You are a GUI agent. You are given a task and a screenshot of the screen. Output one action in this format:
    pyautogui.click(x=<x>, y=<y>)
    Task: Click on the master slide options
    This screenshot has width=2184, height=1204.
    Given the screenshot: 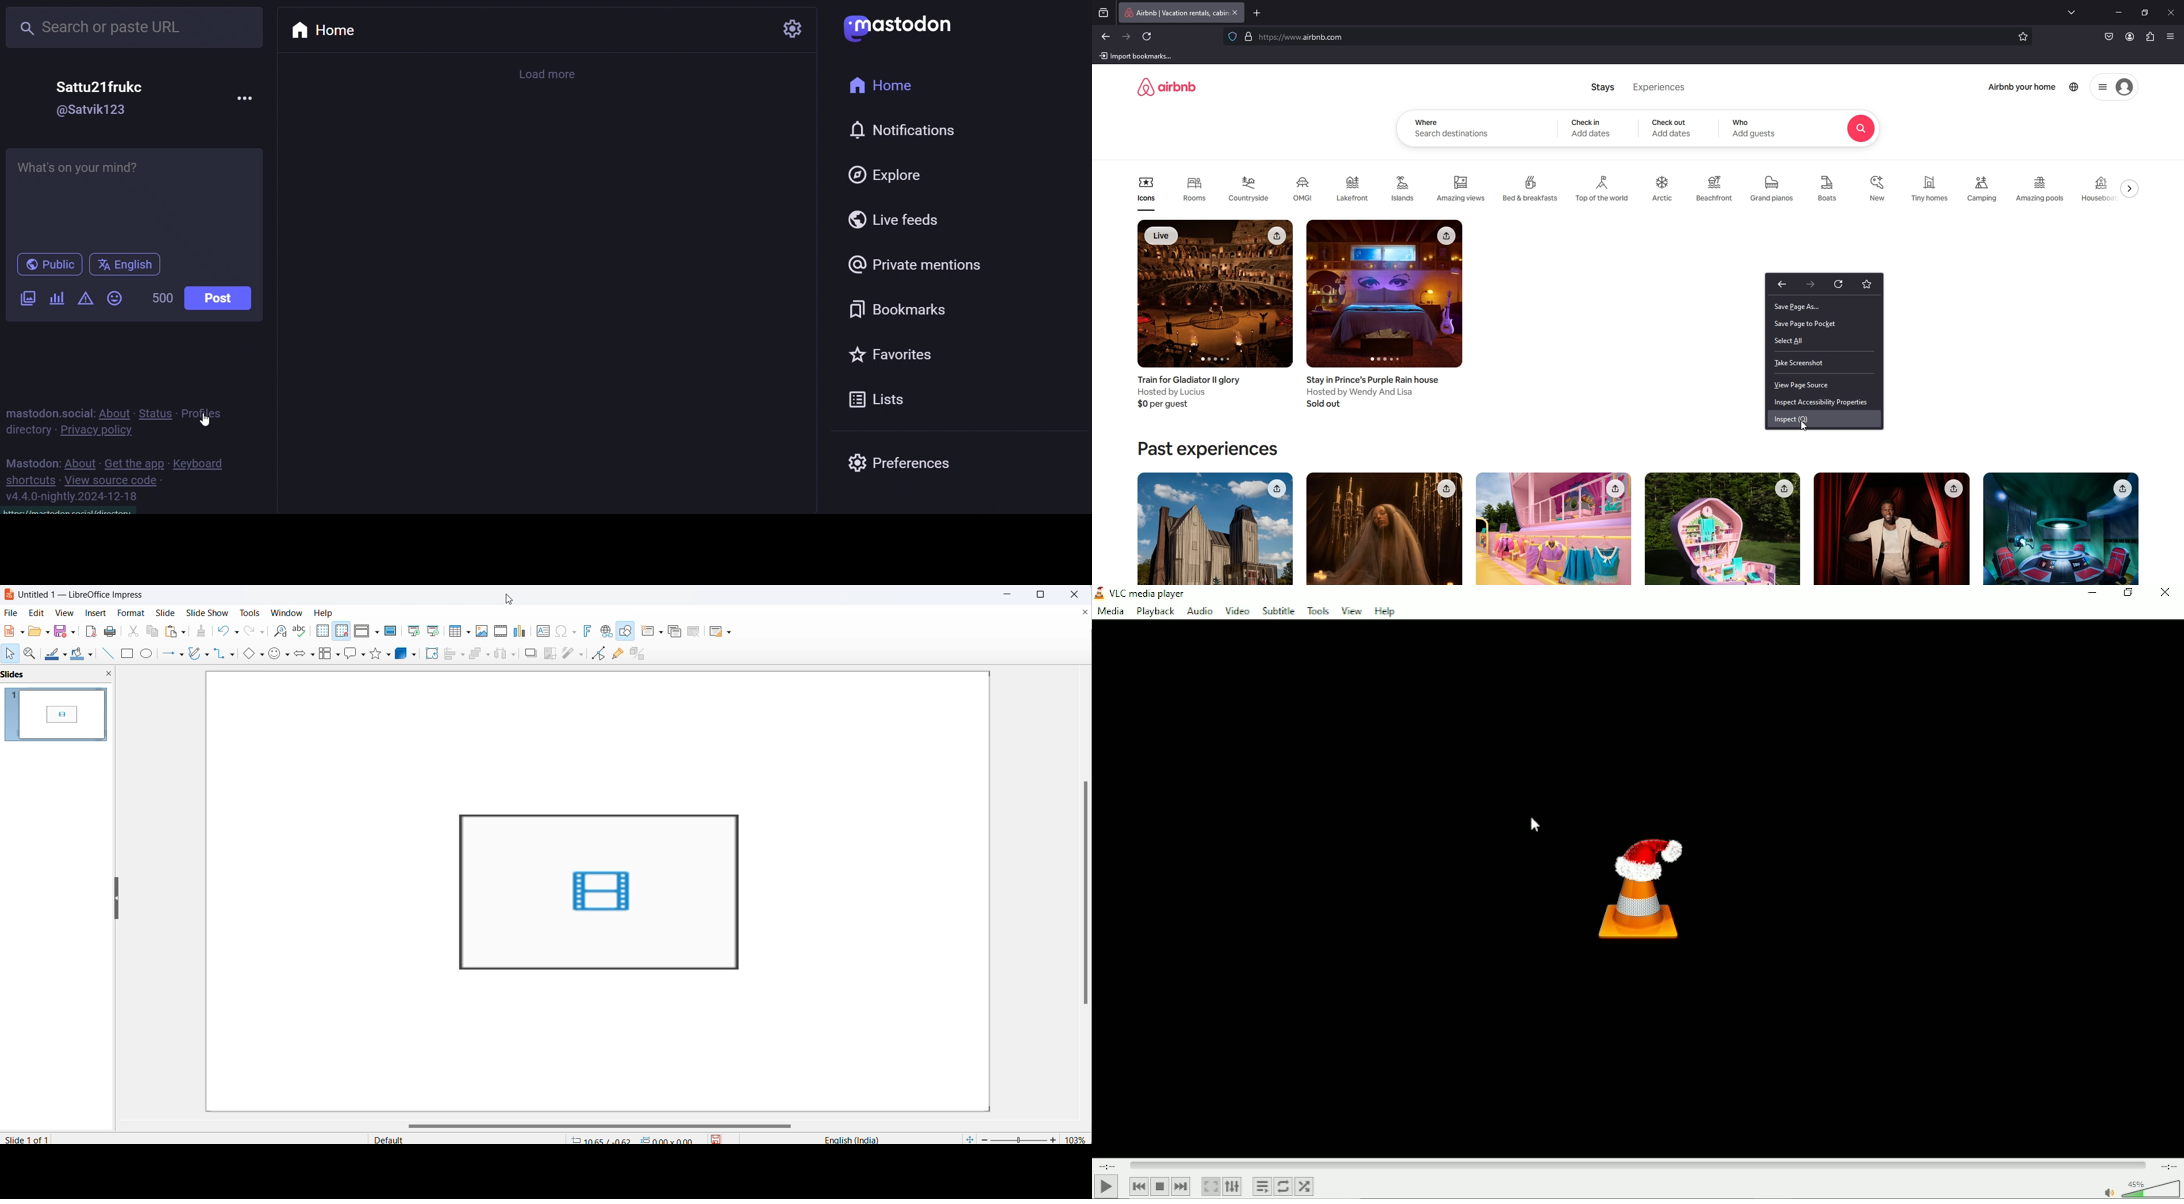 What is the action you would take?
    pyautogui.click(x=391, y=630)
    